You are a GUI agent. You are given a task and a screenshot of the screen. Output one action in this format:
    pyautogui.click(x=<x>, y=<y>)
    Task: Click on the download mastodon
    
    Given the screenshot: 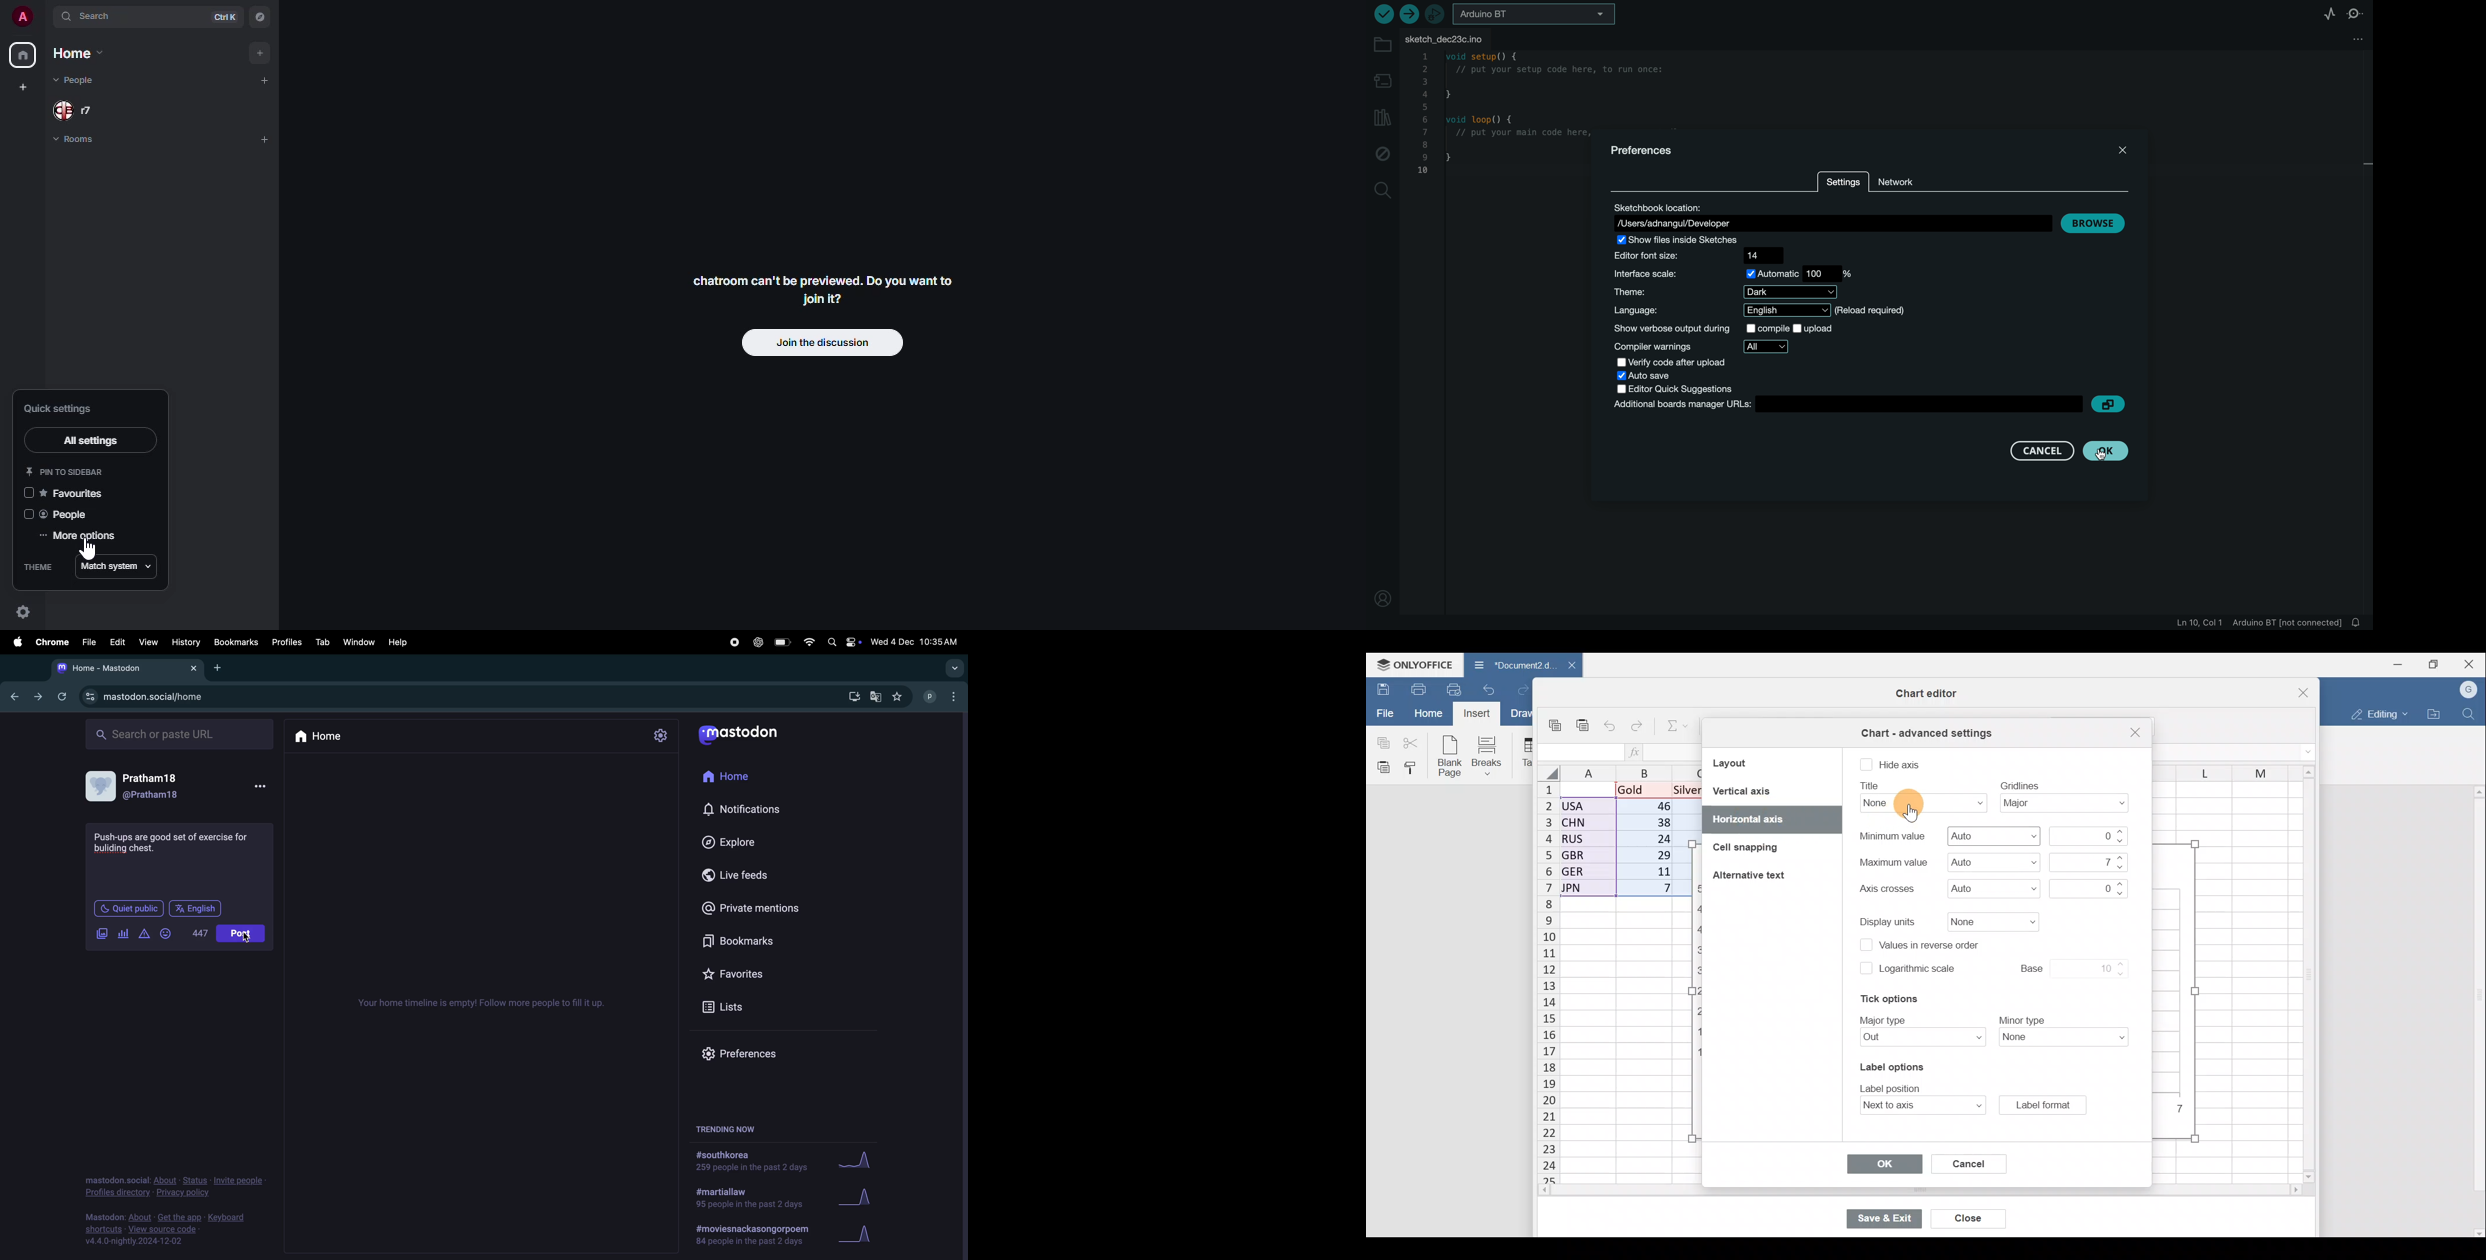 What is the action you would take?
    pyautogui.click(x=851, y=697)
    